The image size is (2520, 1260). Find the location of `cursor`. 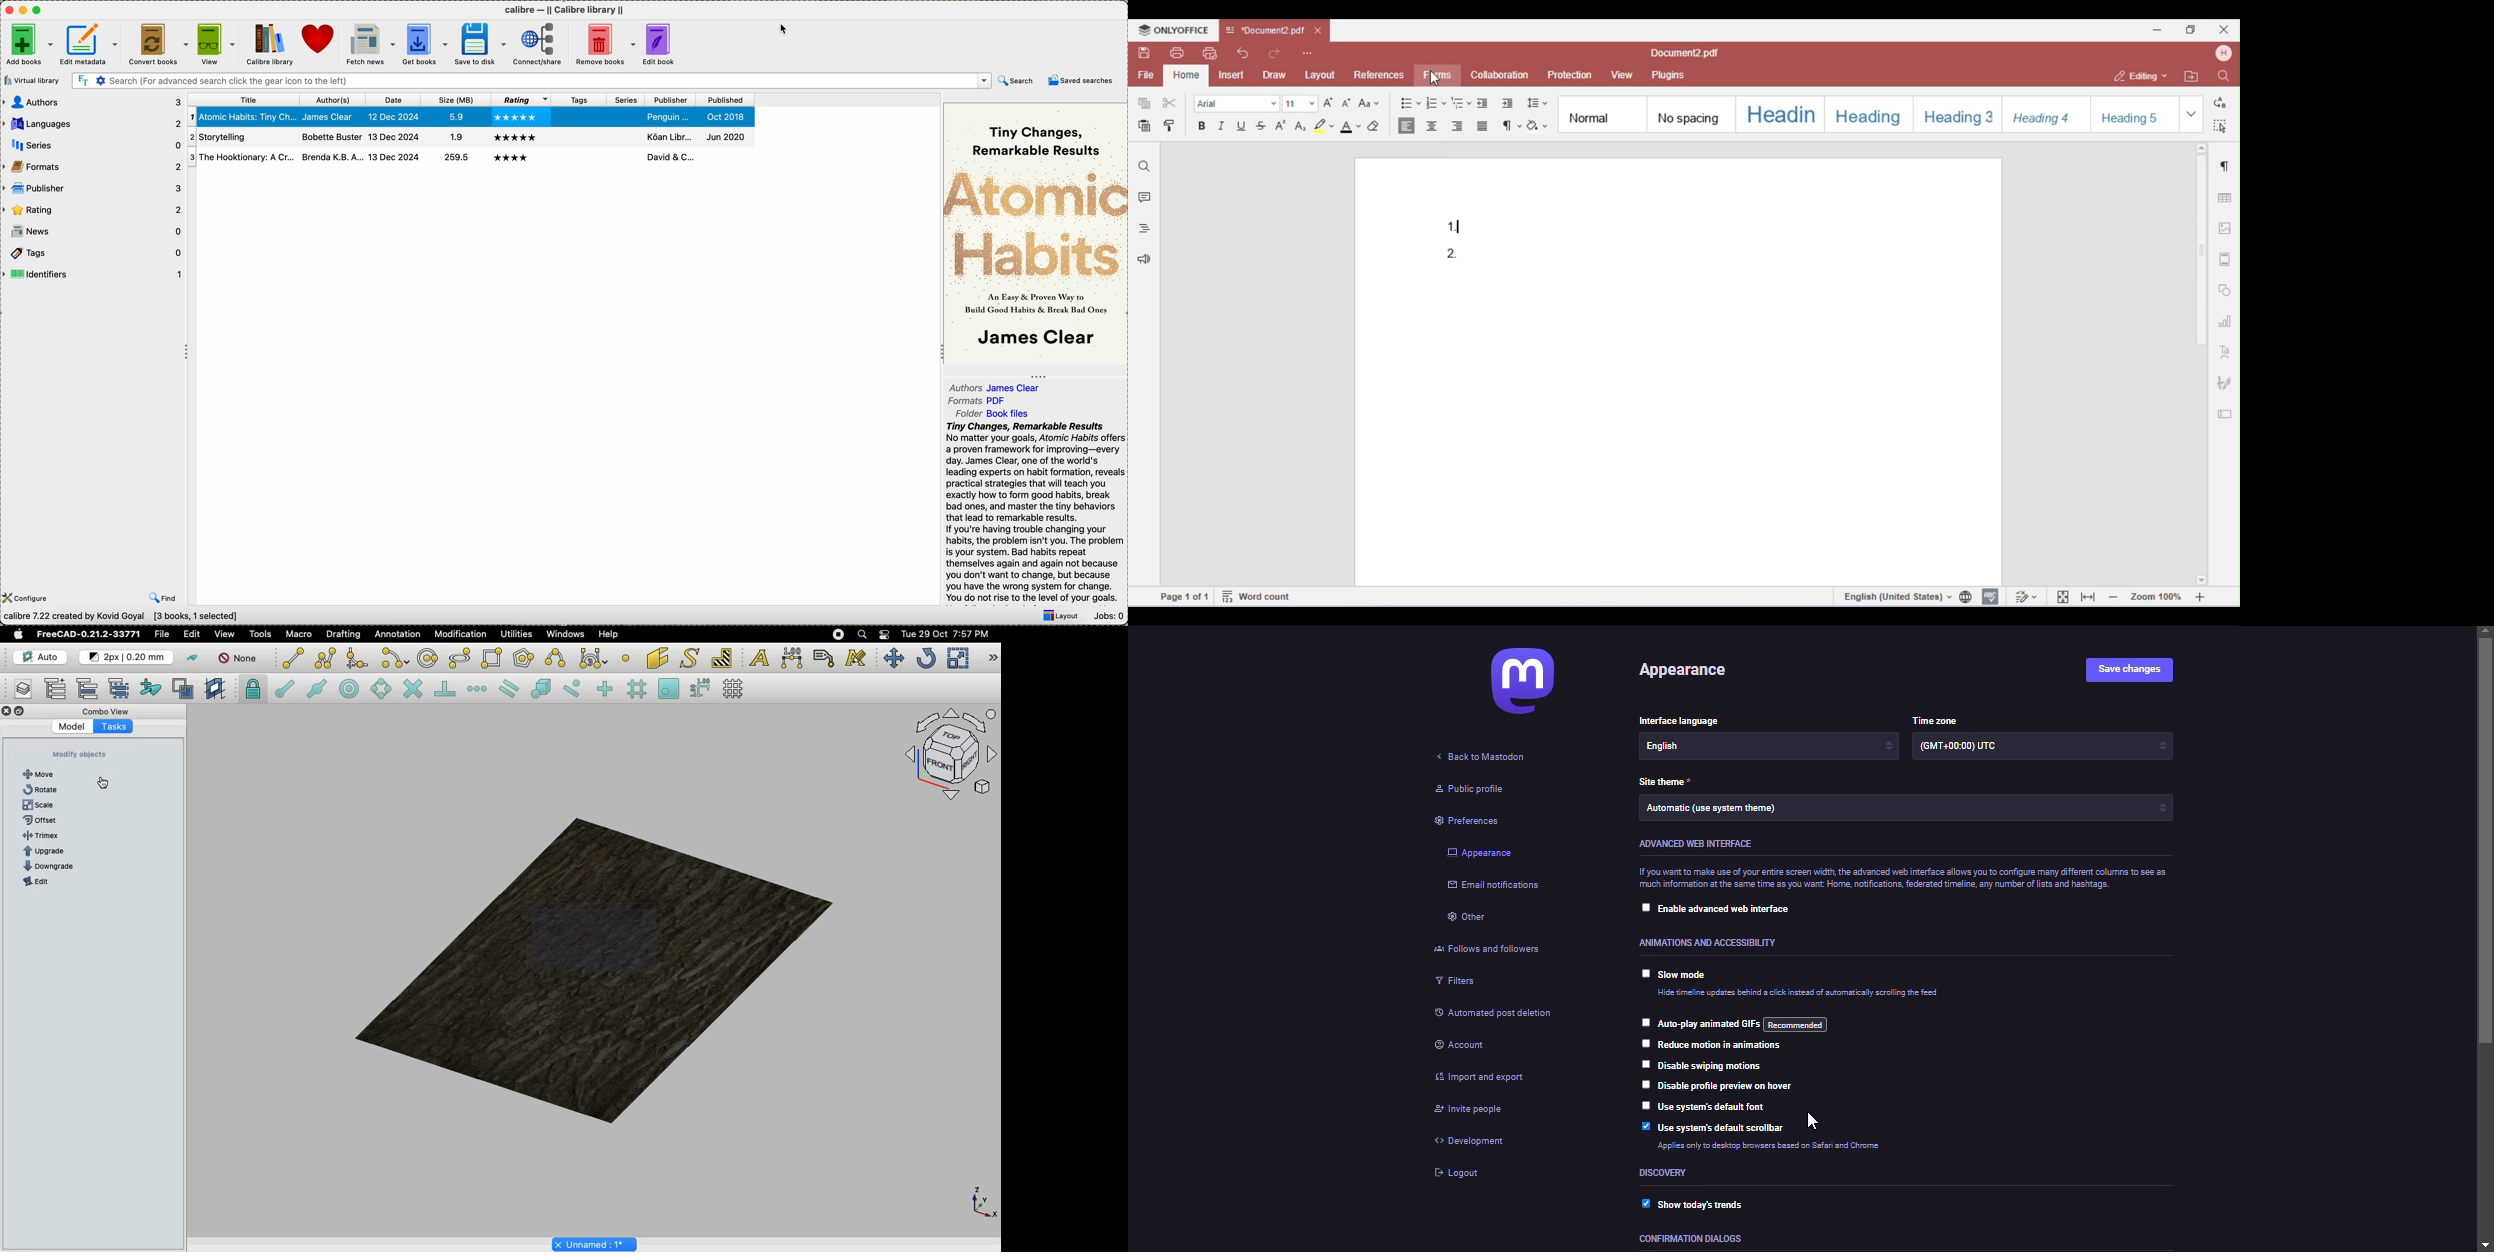

cursor is located at coordinates (785, 30).